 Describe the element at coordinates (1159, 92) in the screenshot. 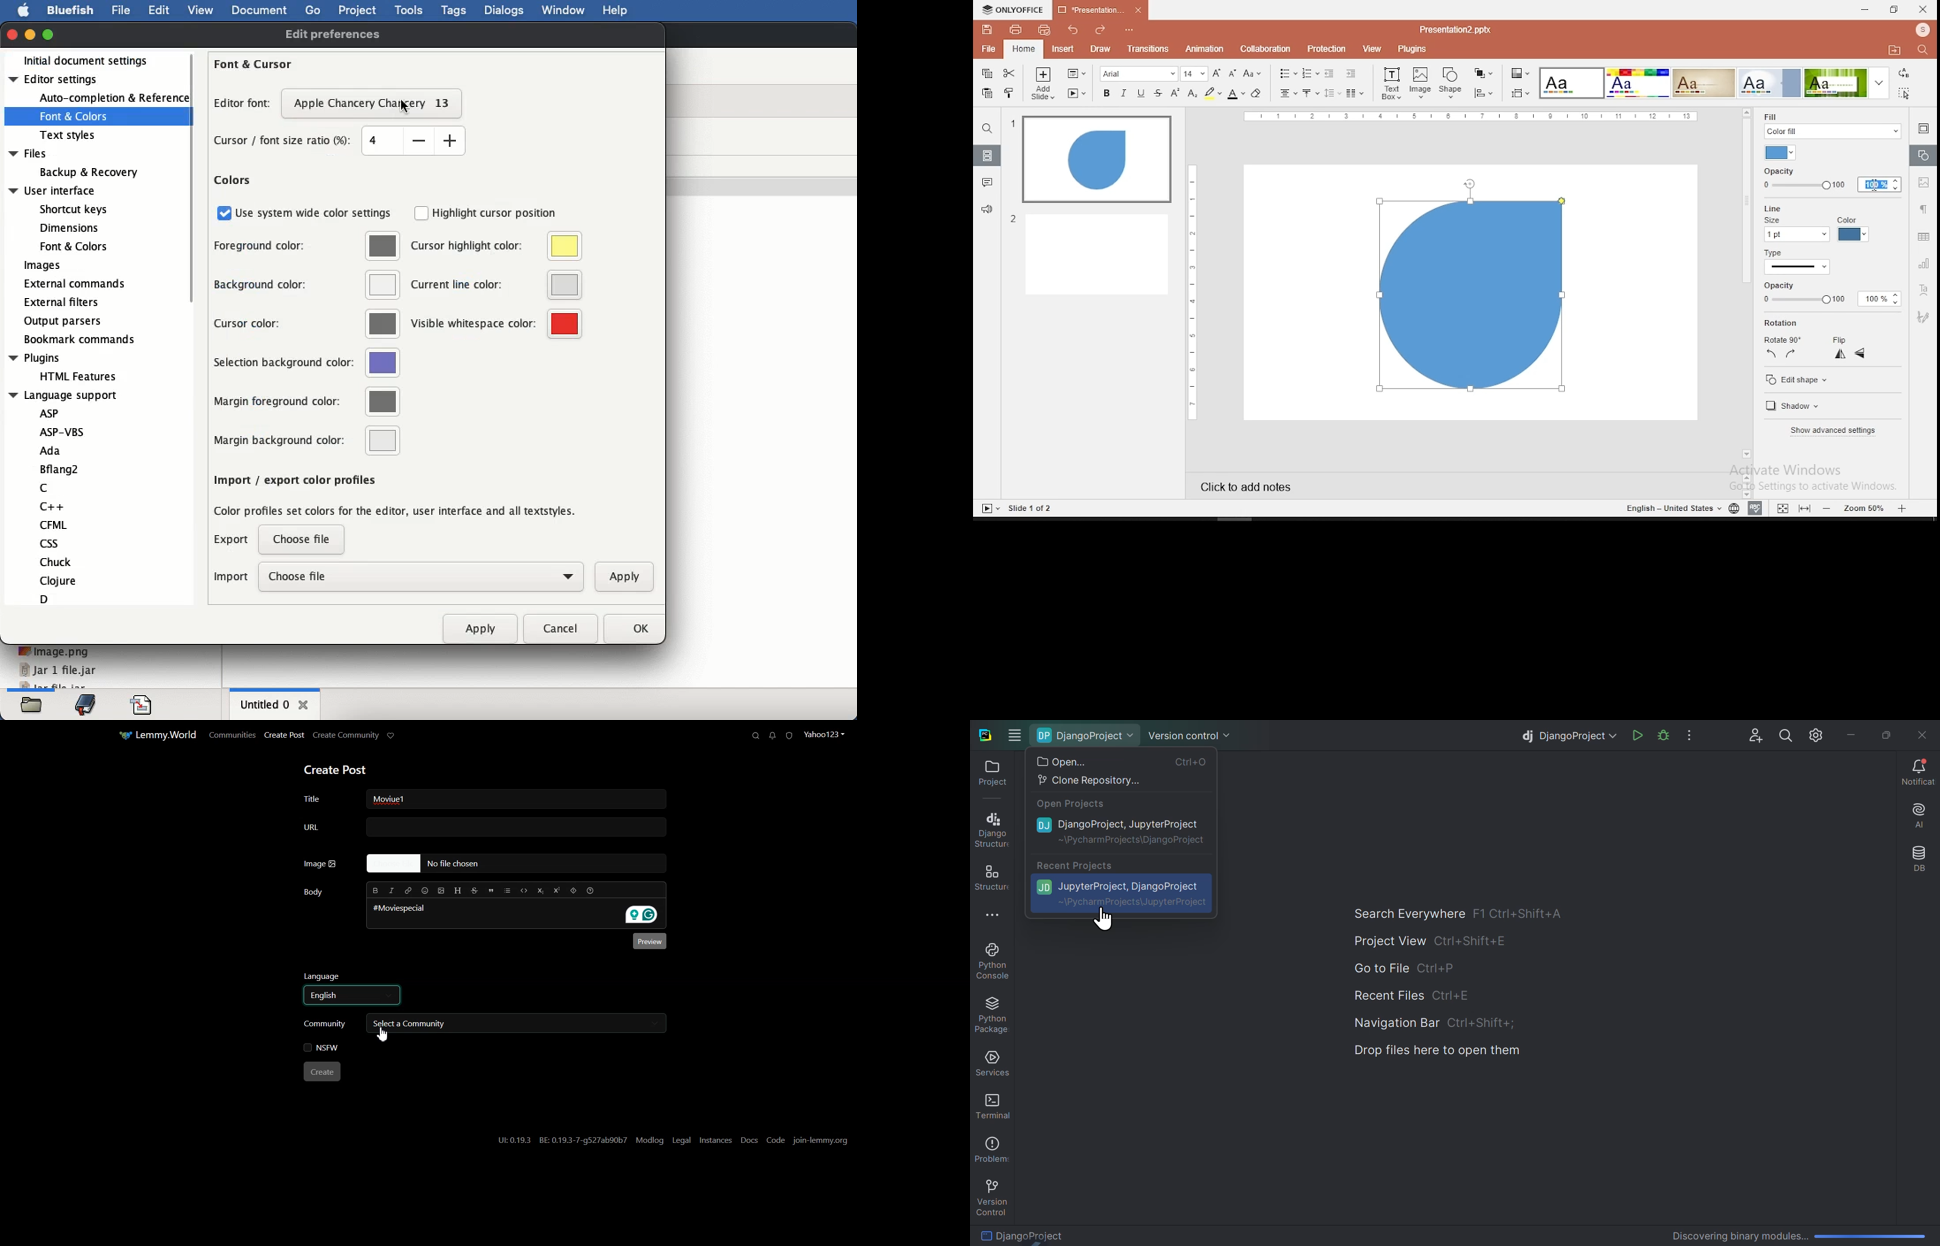

I see `strikethrough` at that location.